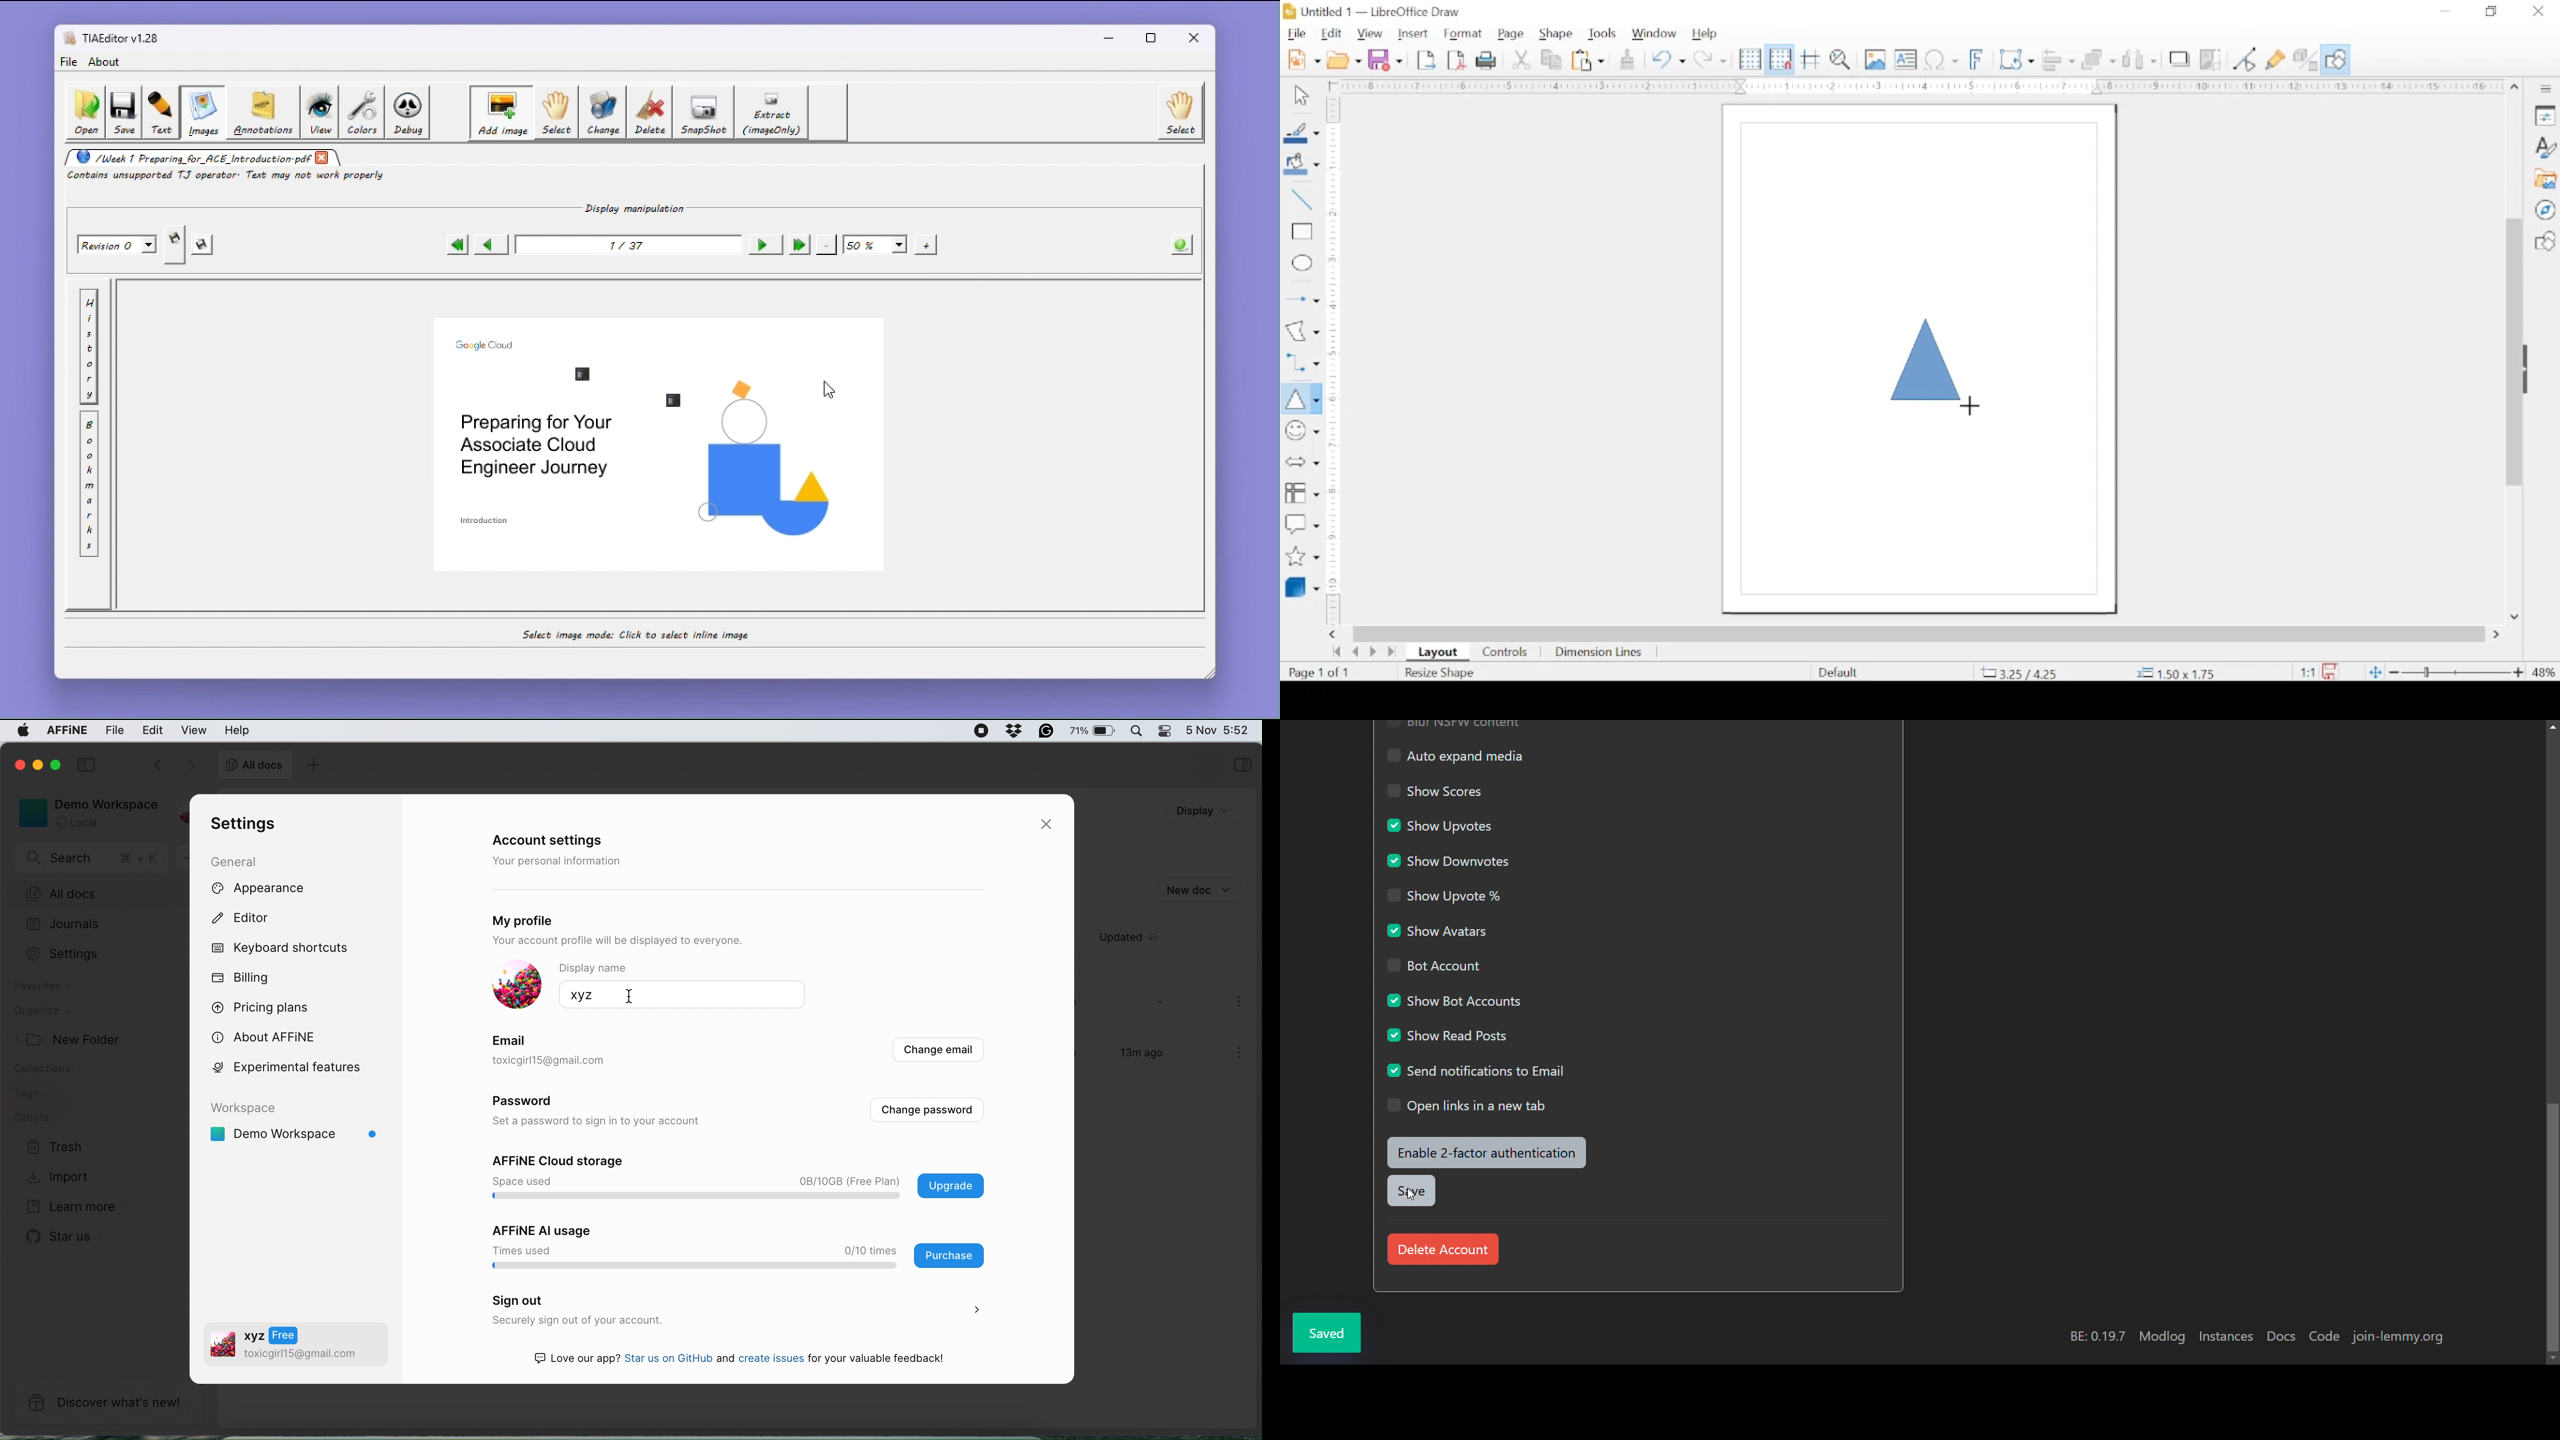 The image size is (2576, 1456). What do you see at coordinates (55, 1071) in the screenshot?
I see `collections` at bounding box center [55, 1071].